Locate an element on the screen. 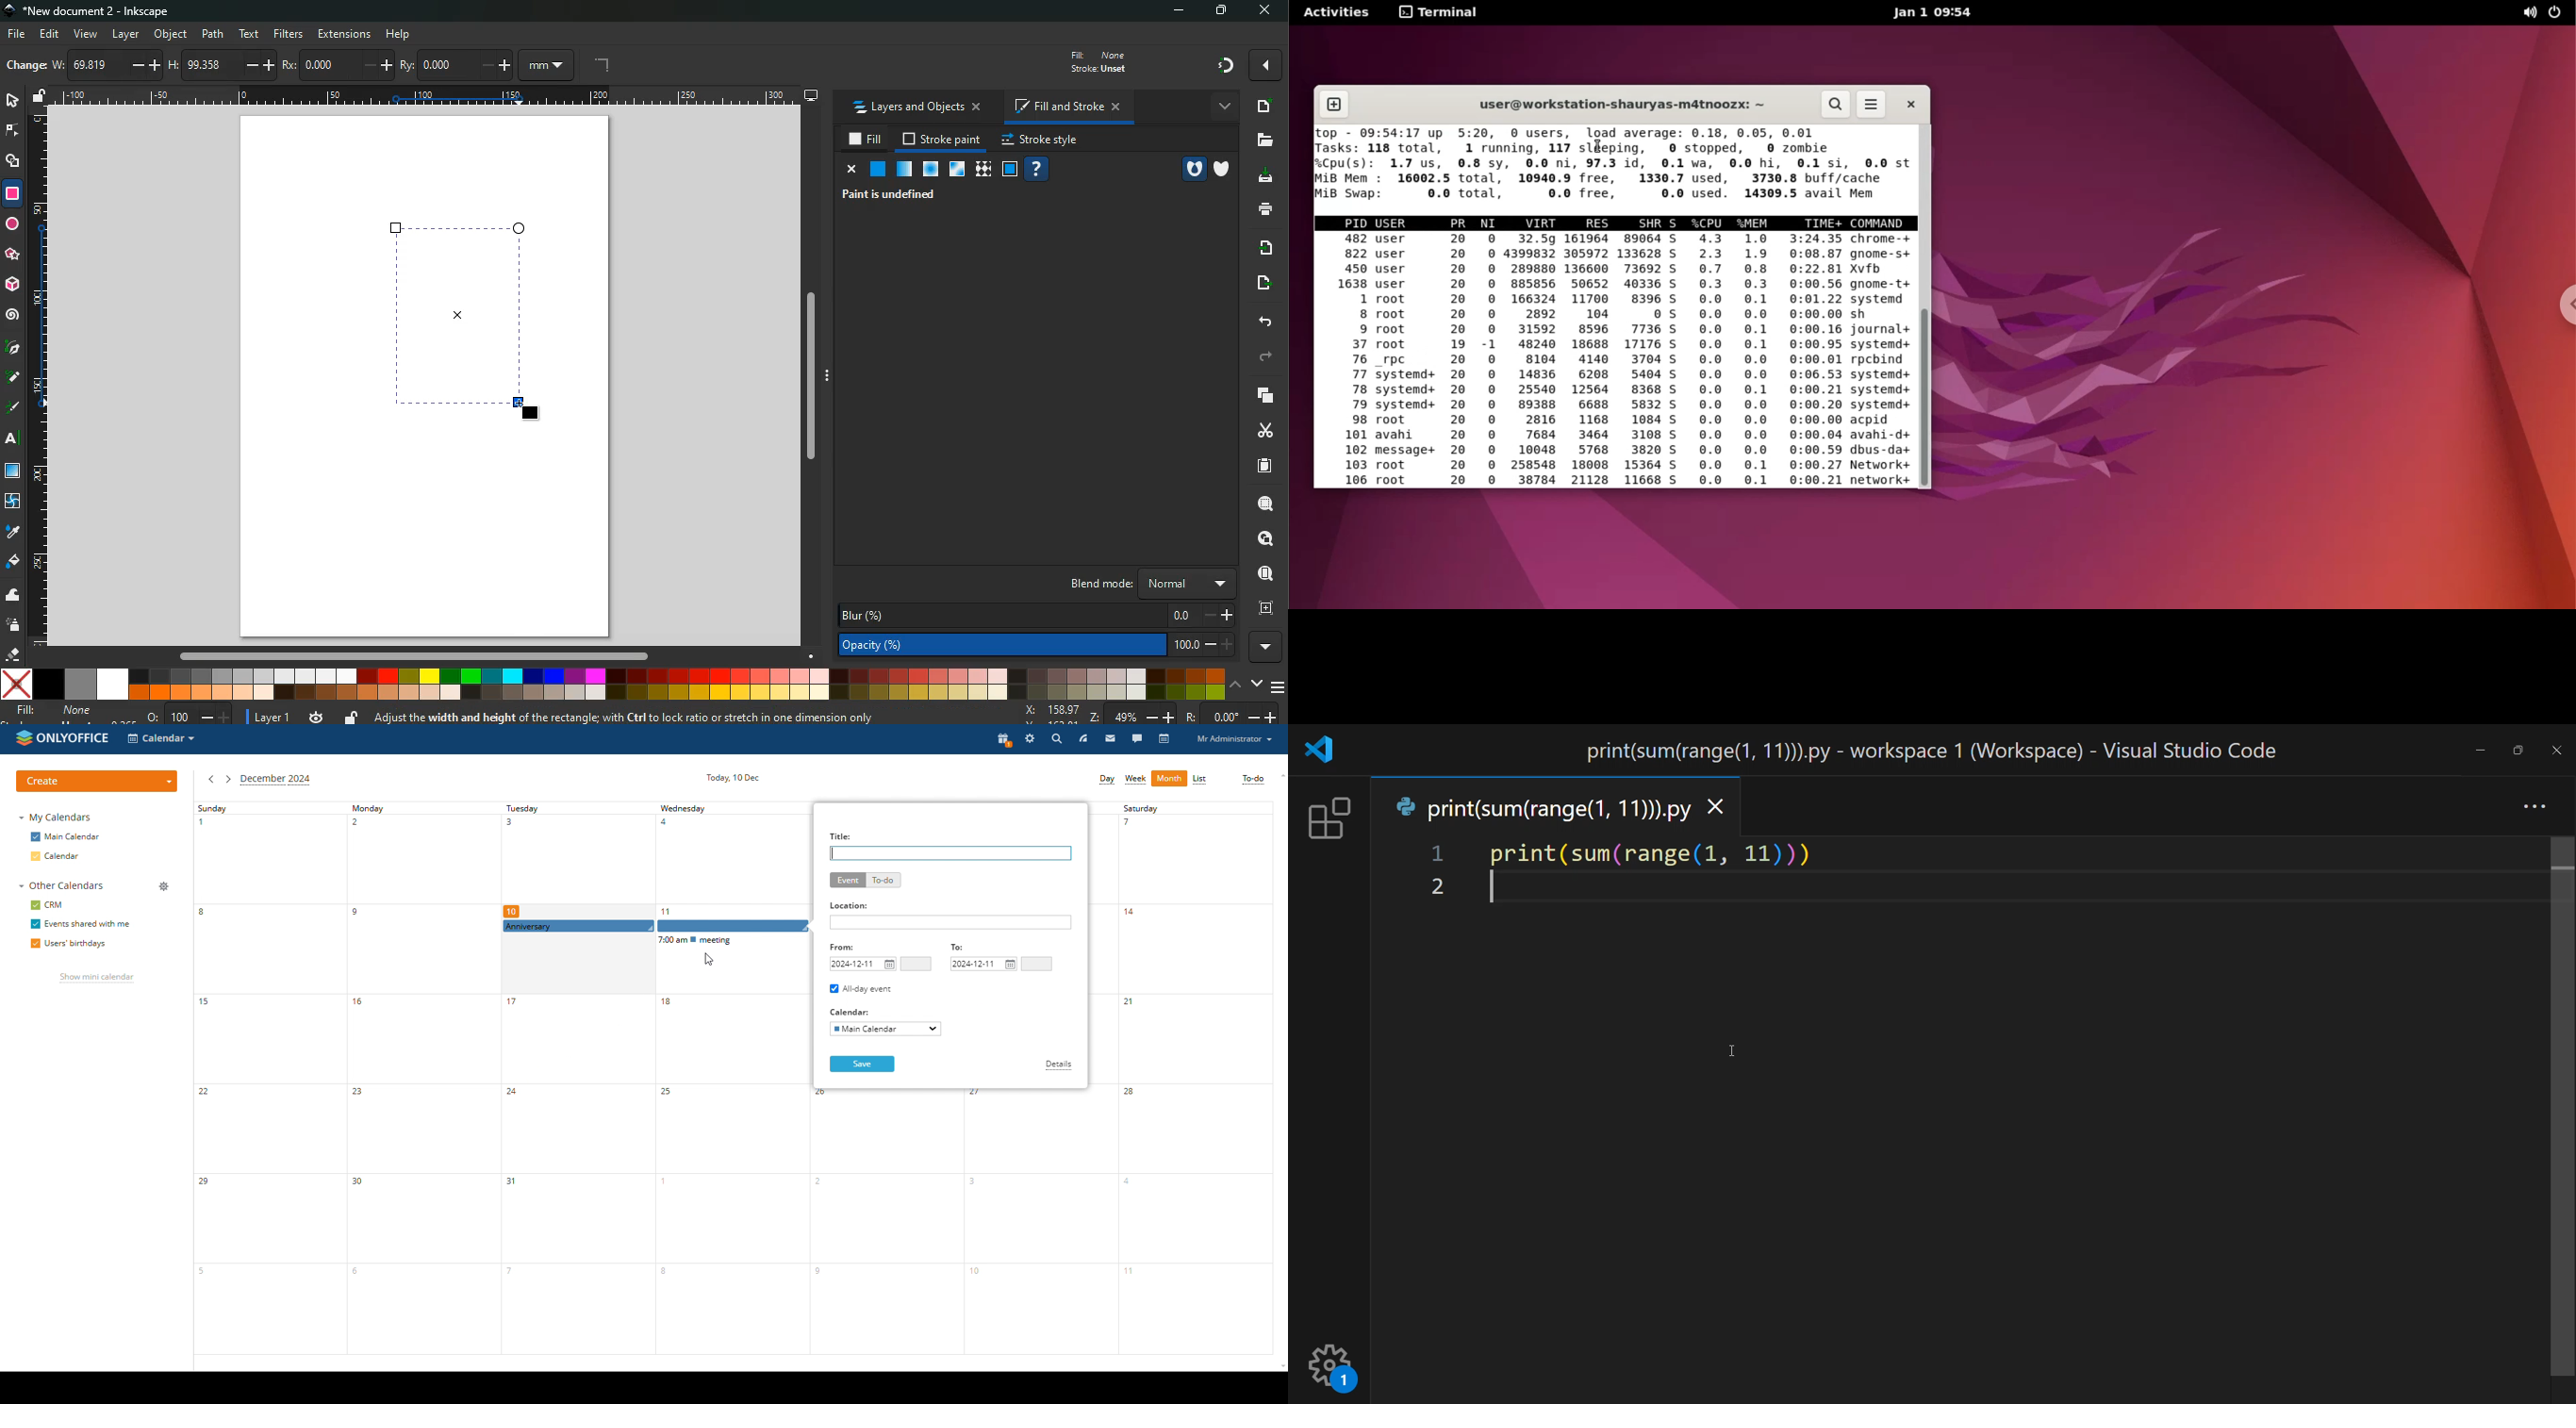 The height and width of the screenshot is (1428, 2576). change is located at coordinates (25, 65).